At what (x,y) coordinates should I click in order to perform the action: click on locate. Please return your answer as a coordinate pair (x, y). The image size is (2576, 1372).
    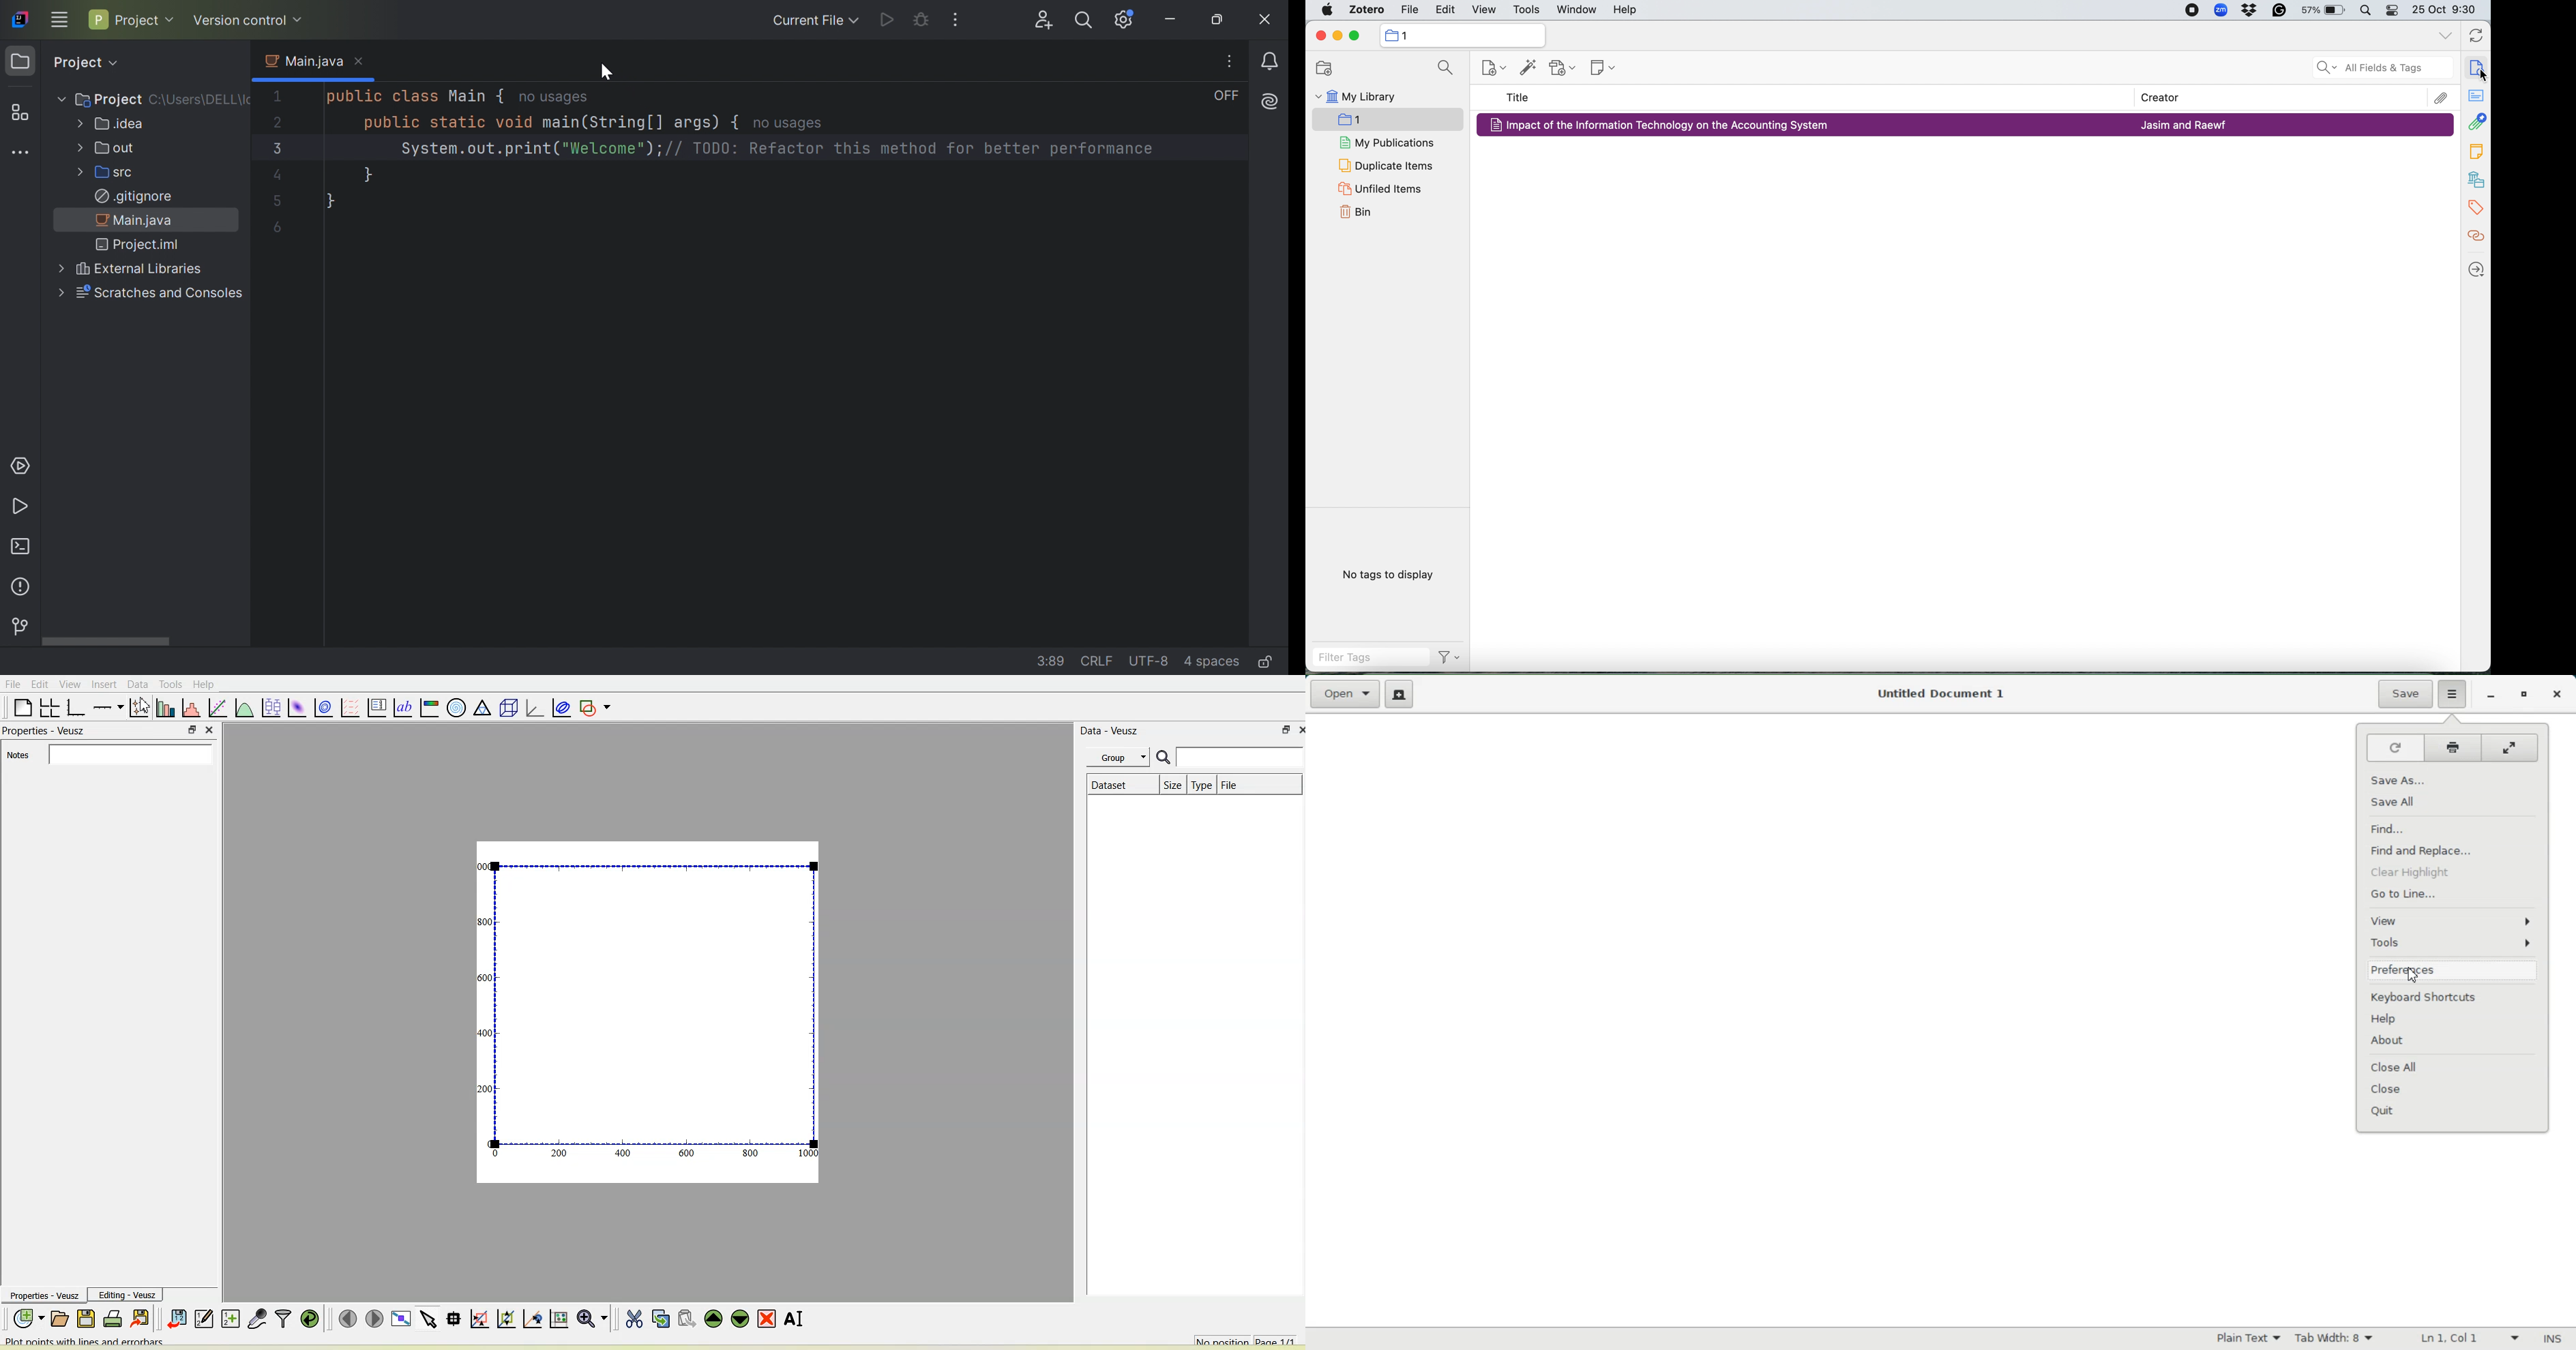
    Looking at the image, I should click on (2475, 268).